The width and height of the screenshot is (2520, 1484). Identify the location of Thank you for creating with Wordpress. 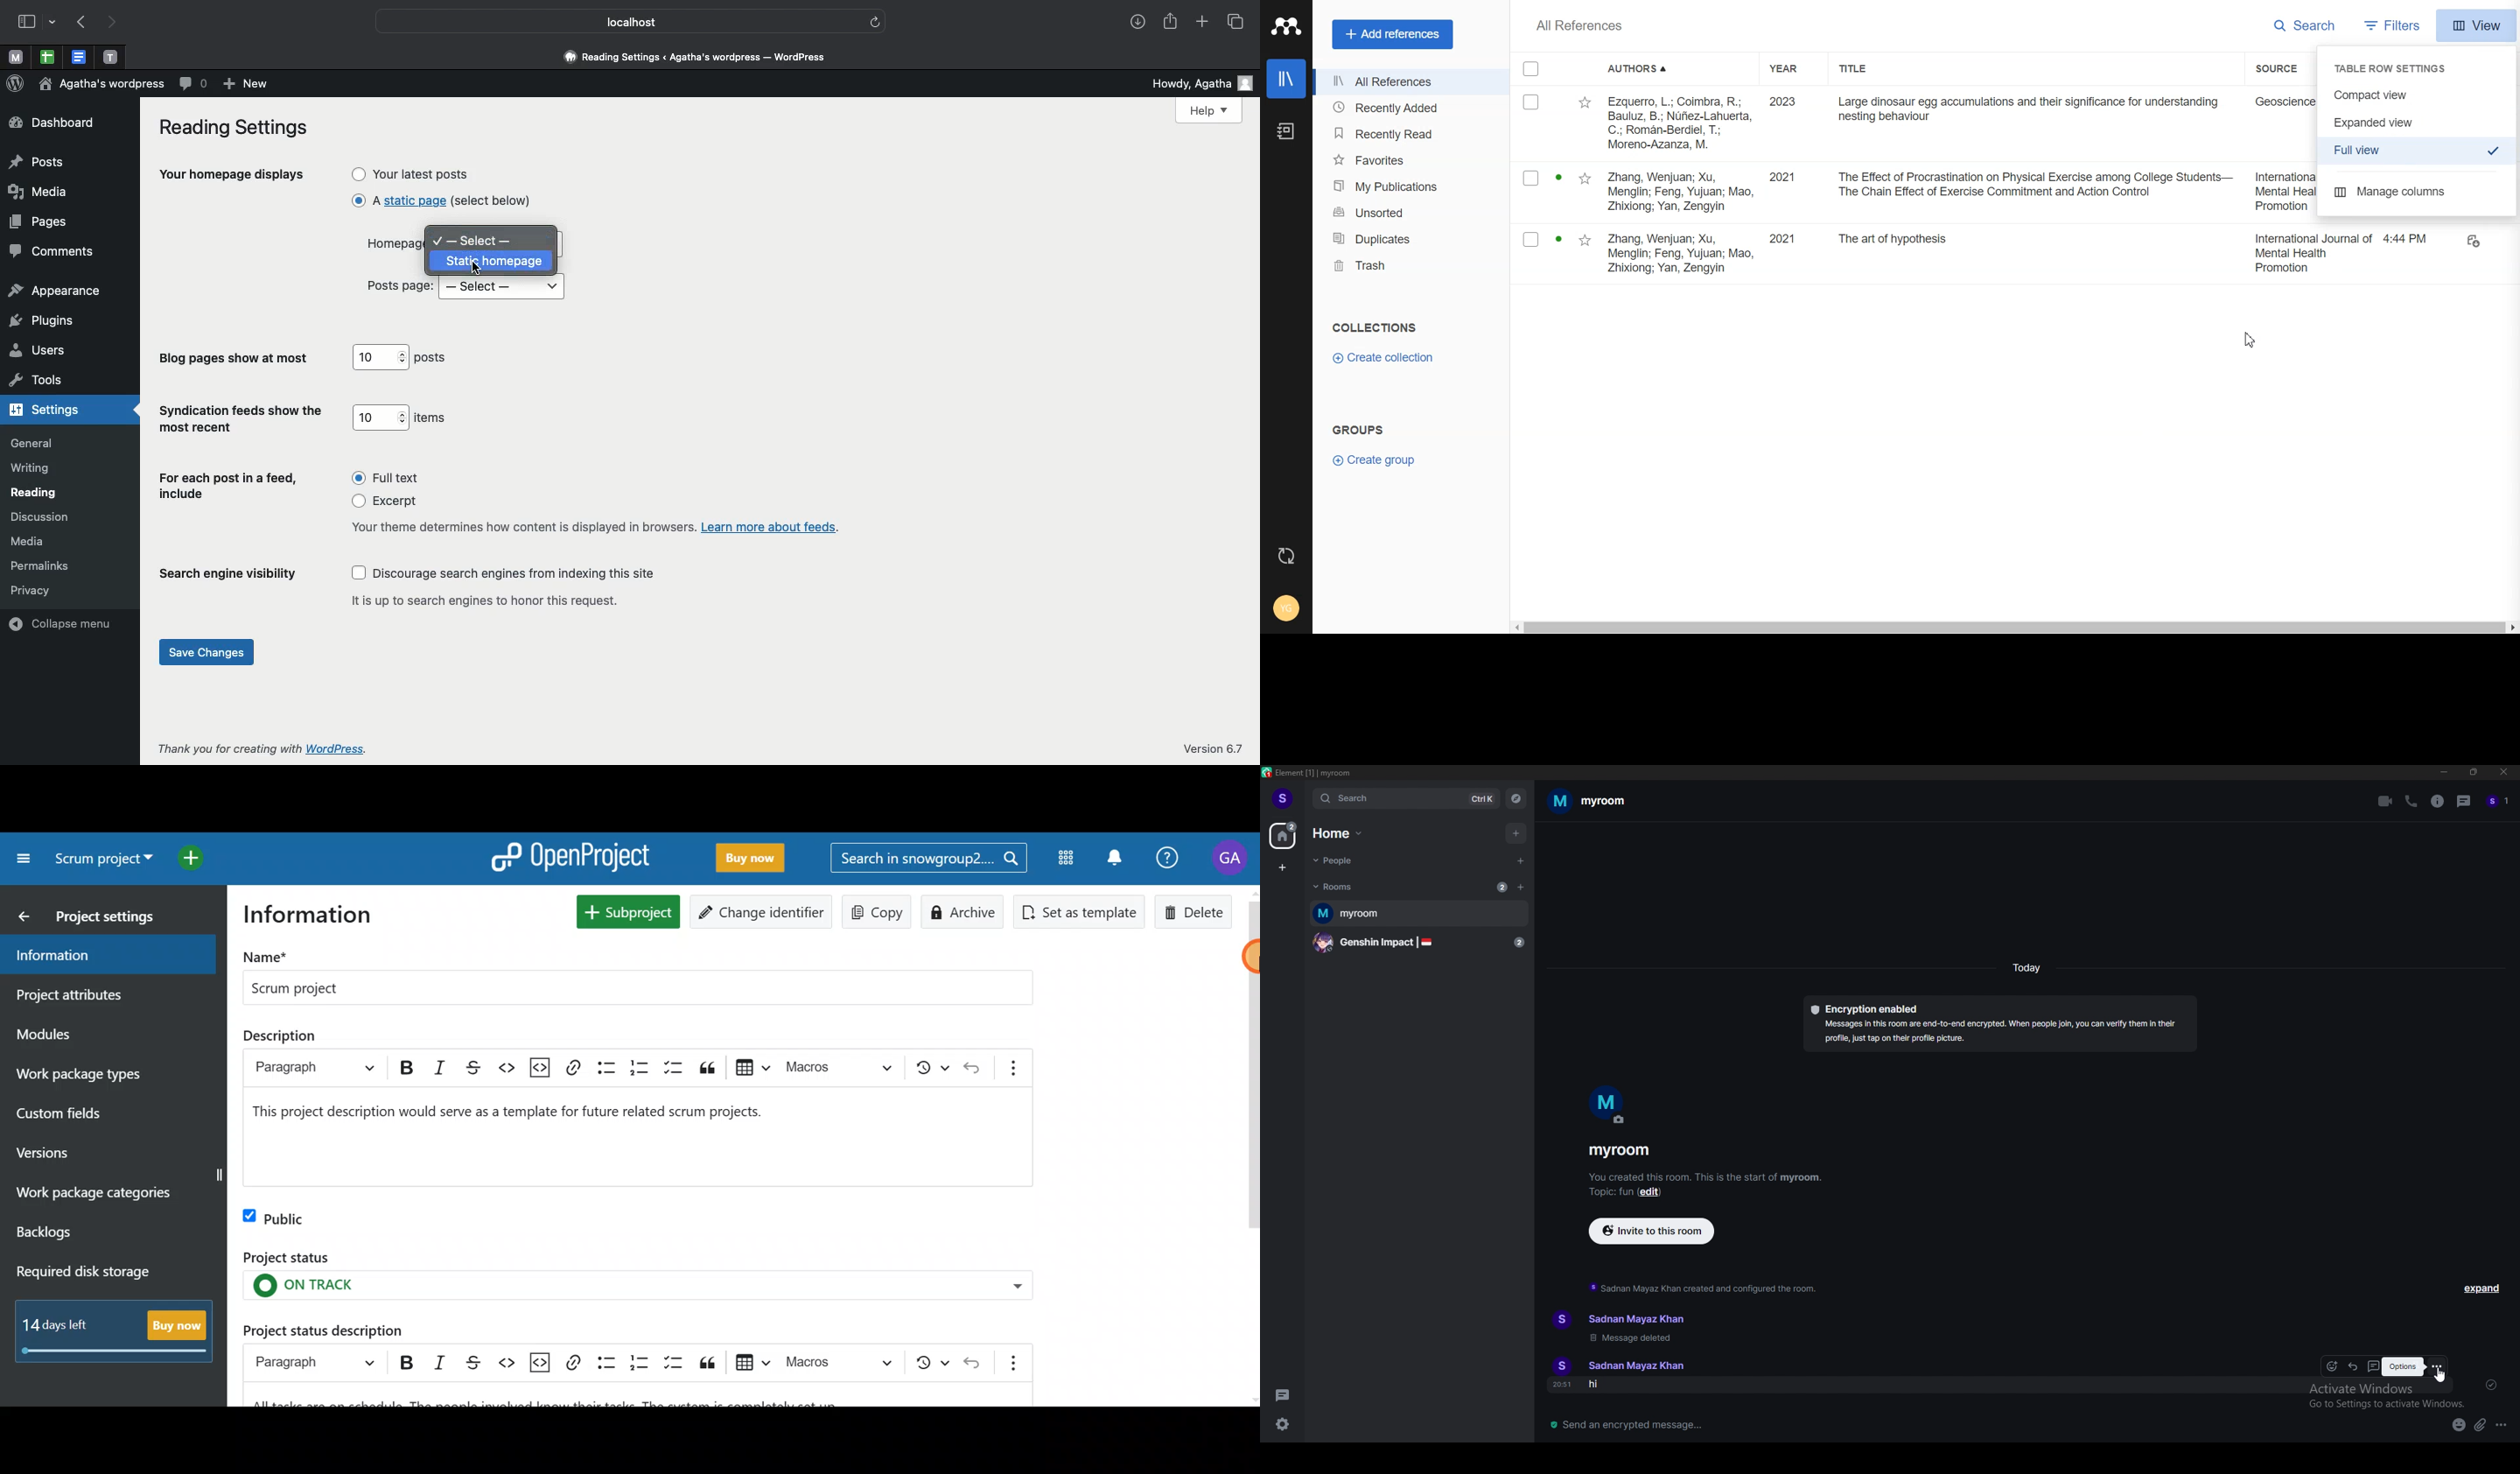
(265, 748).